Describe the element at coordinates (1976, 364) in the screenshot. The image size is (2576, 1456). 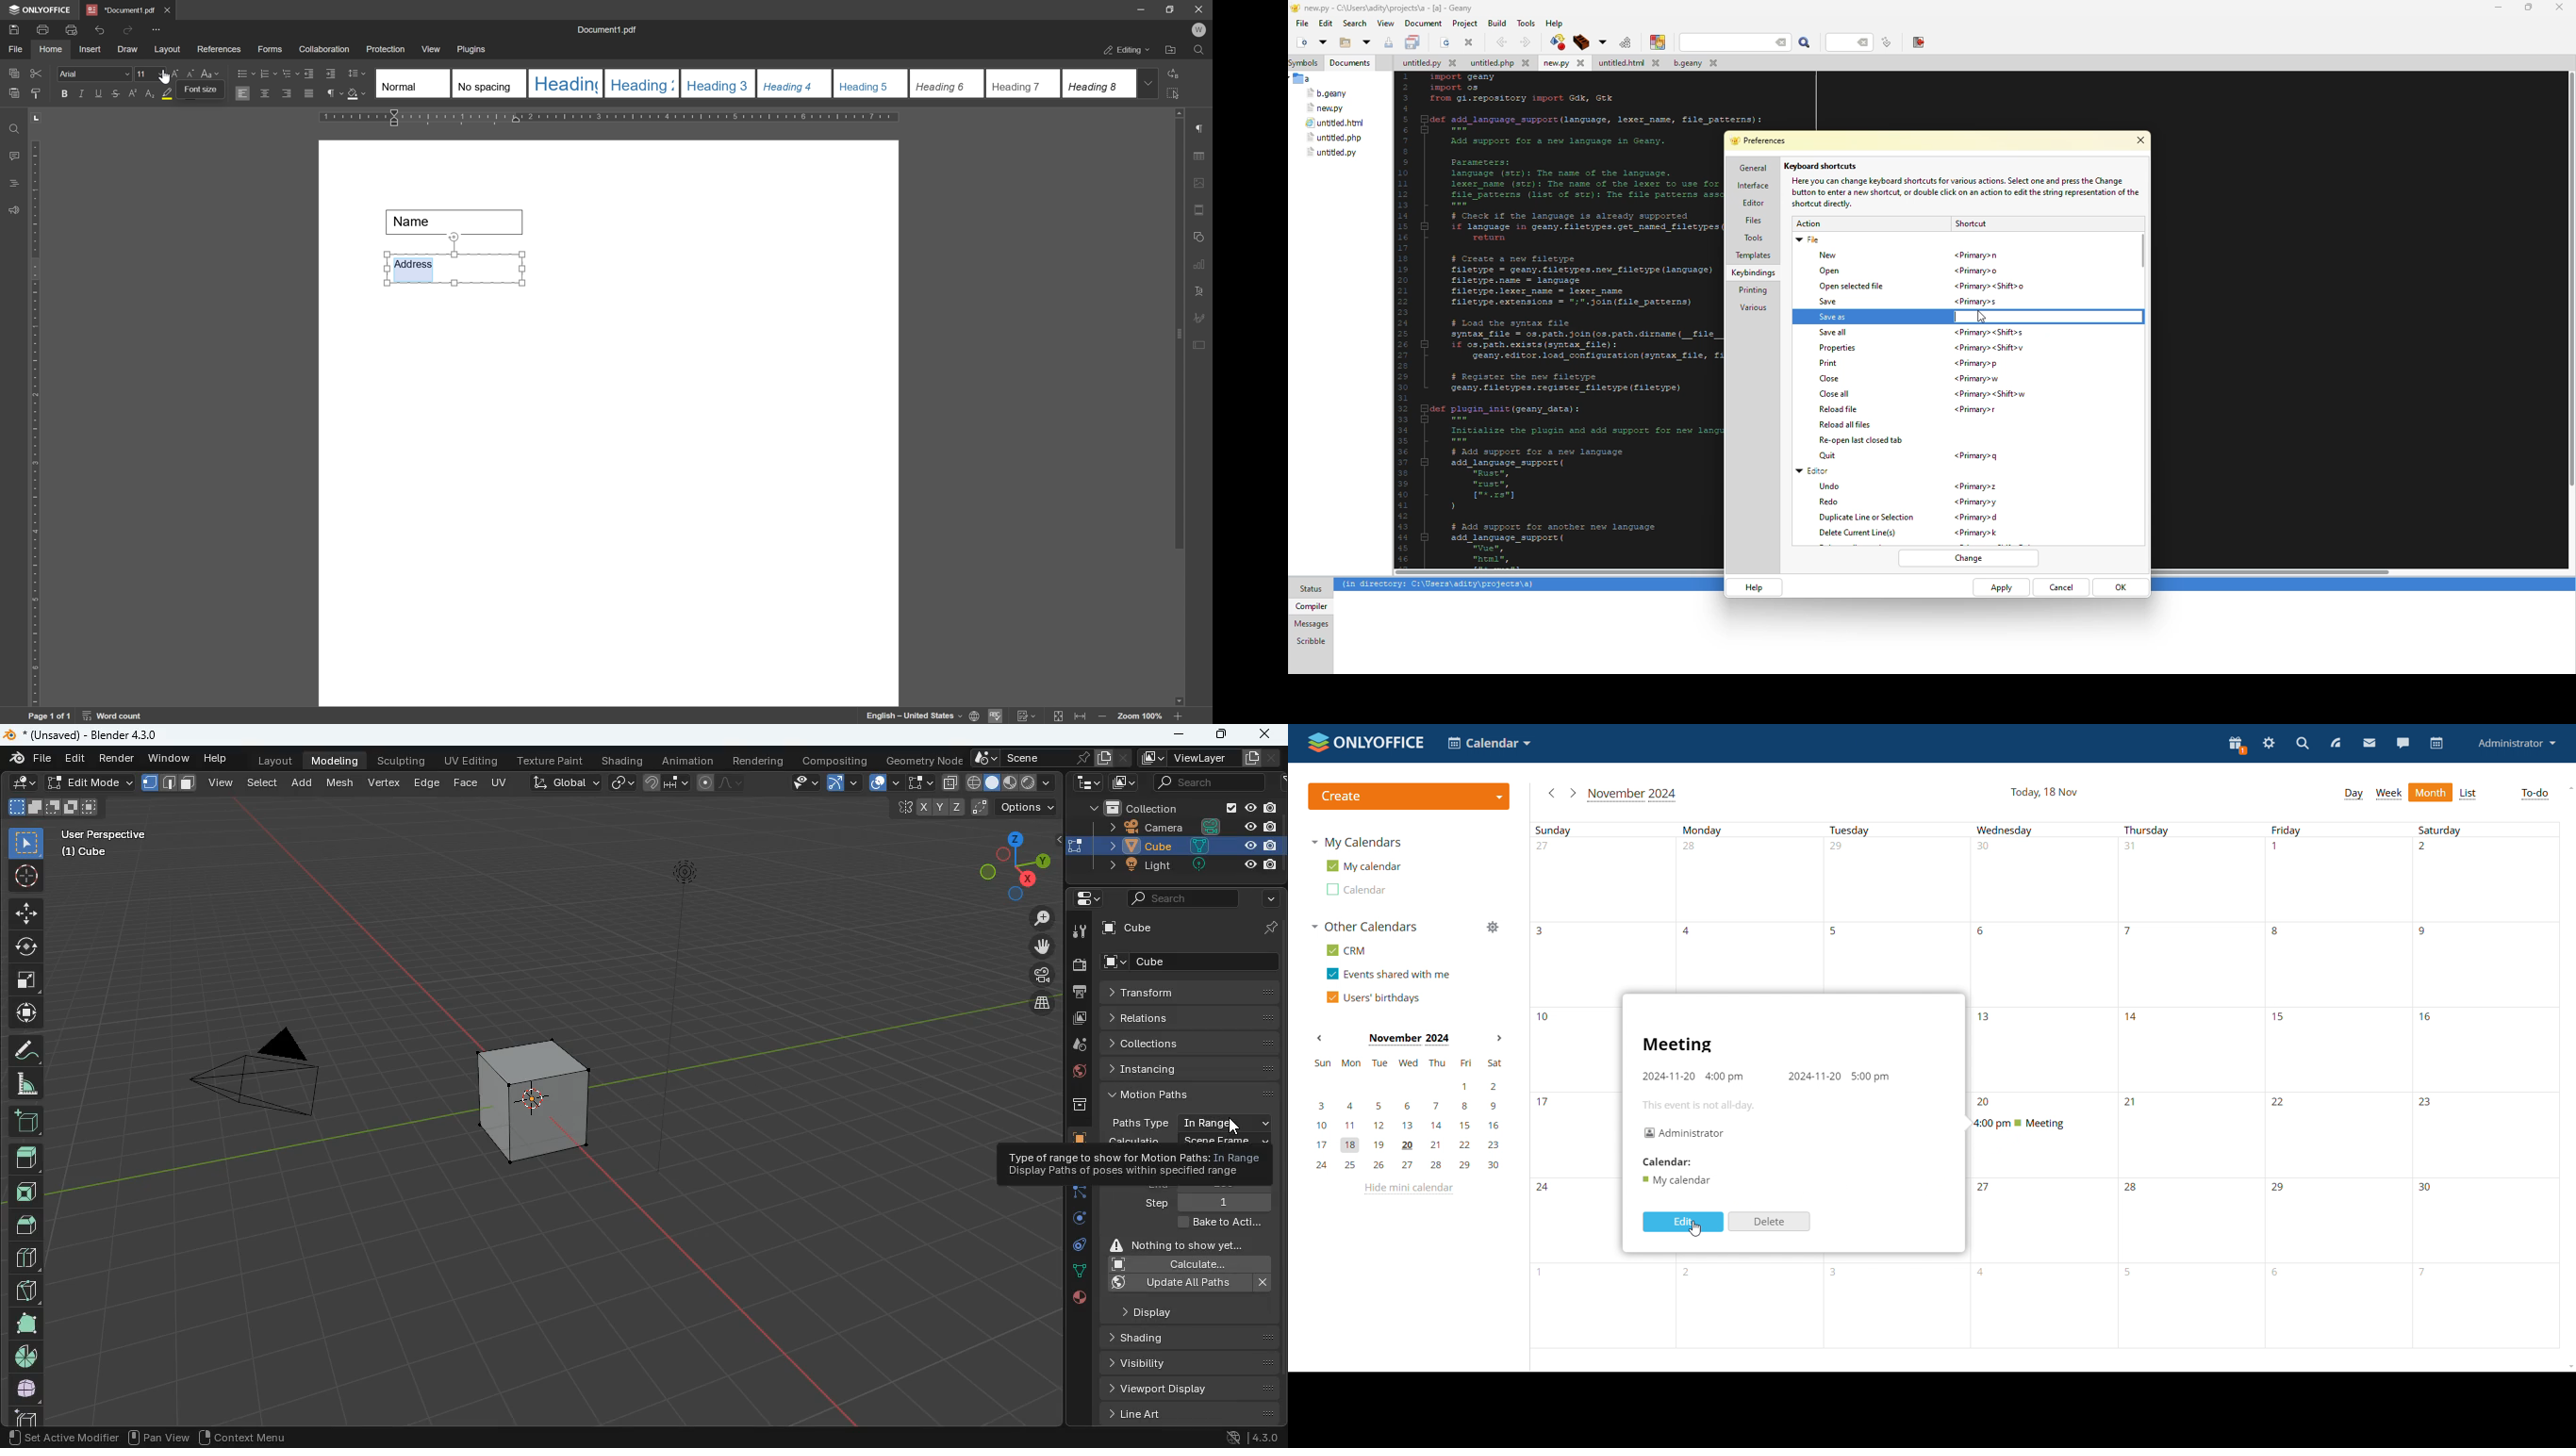
I see `shortcut` at that location.